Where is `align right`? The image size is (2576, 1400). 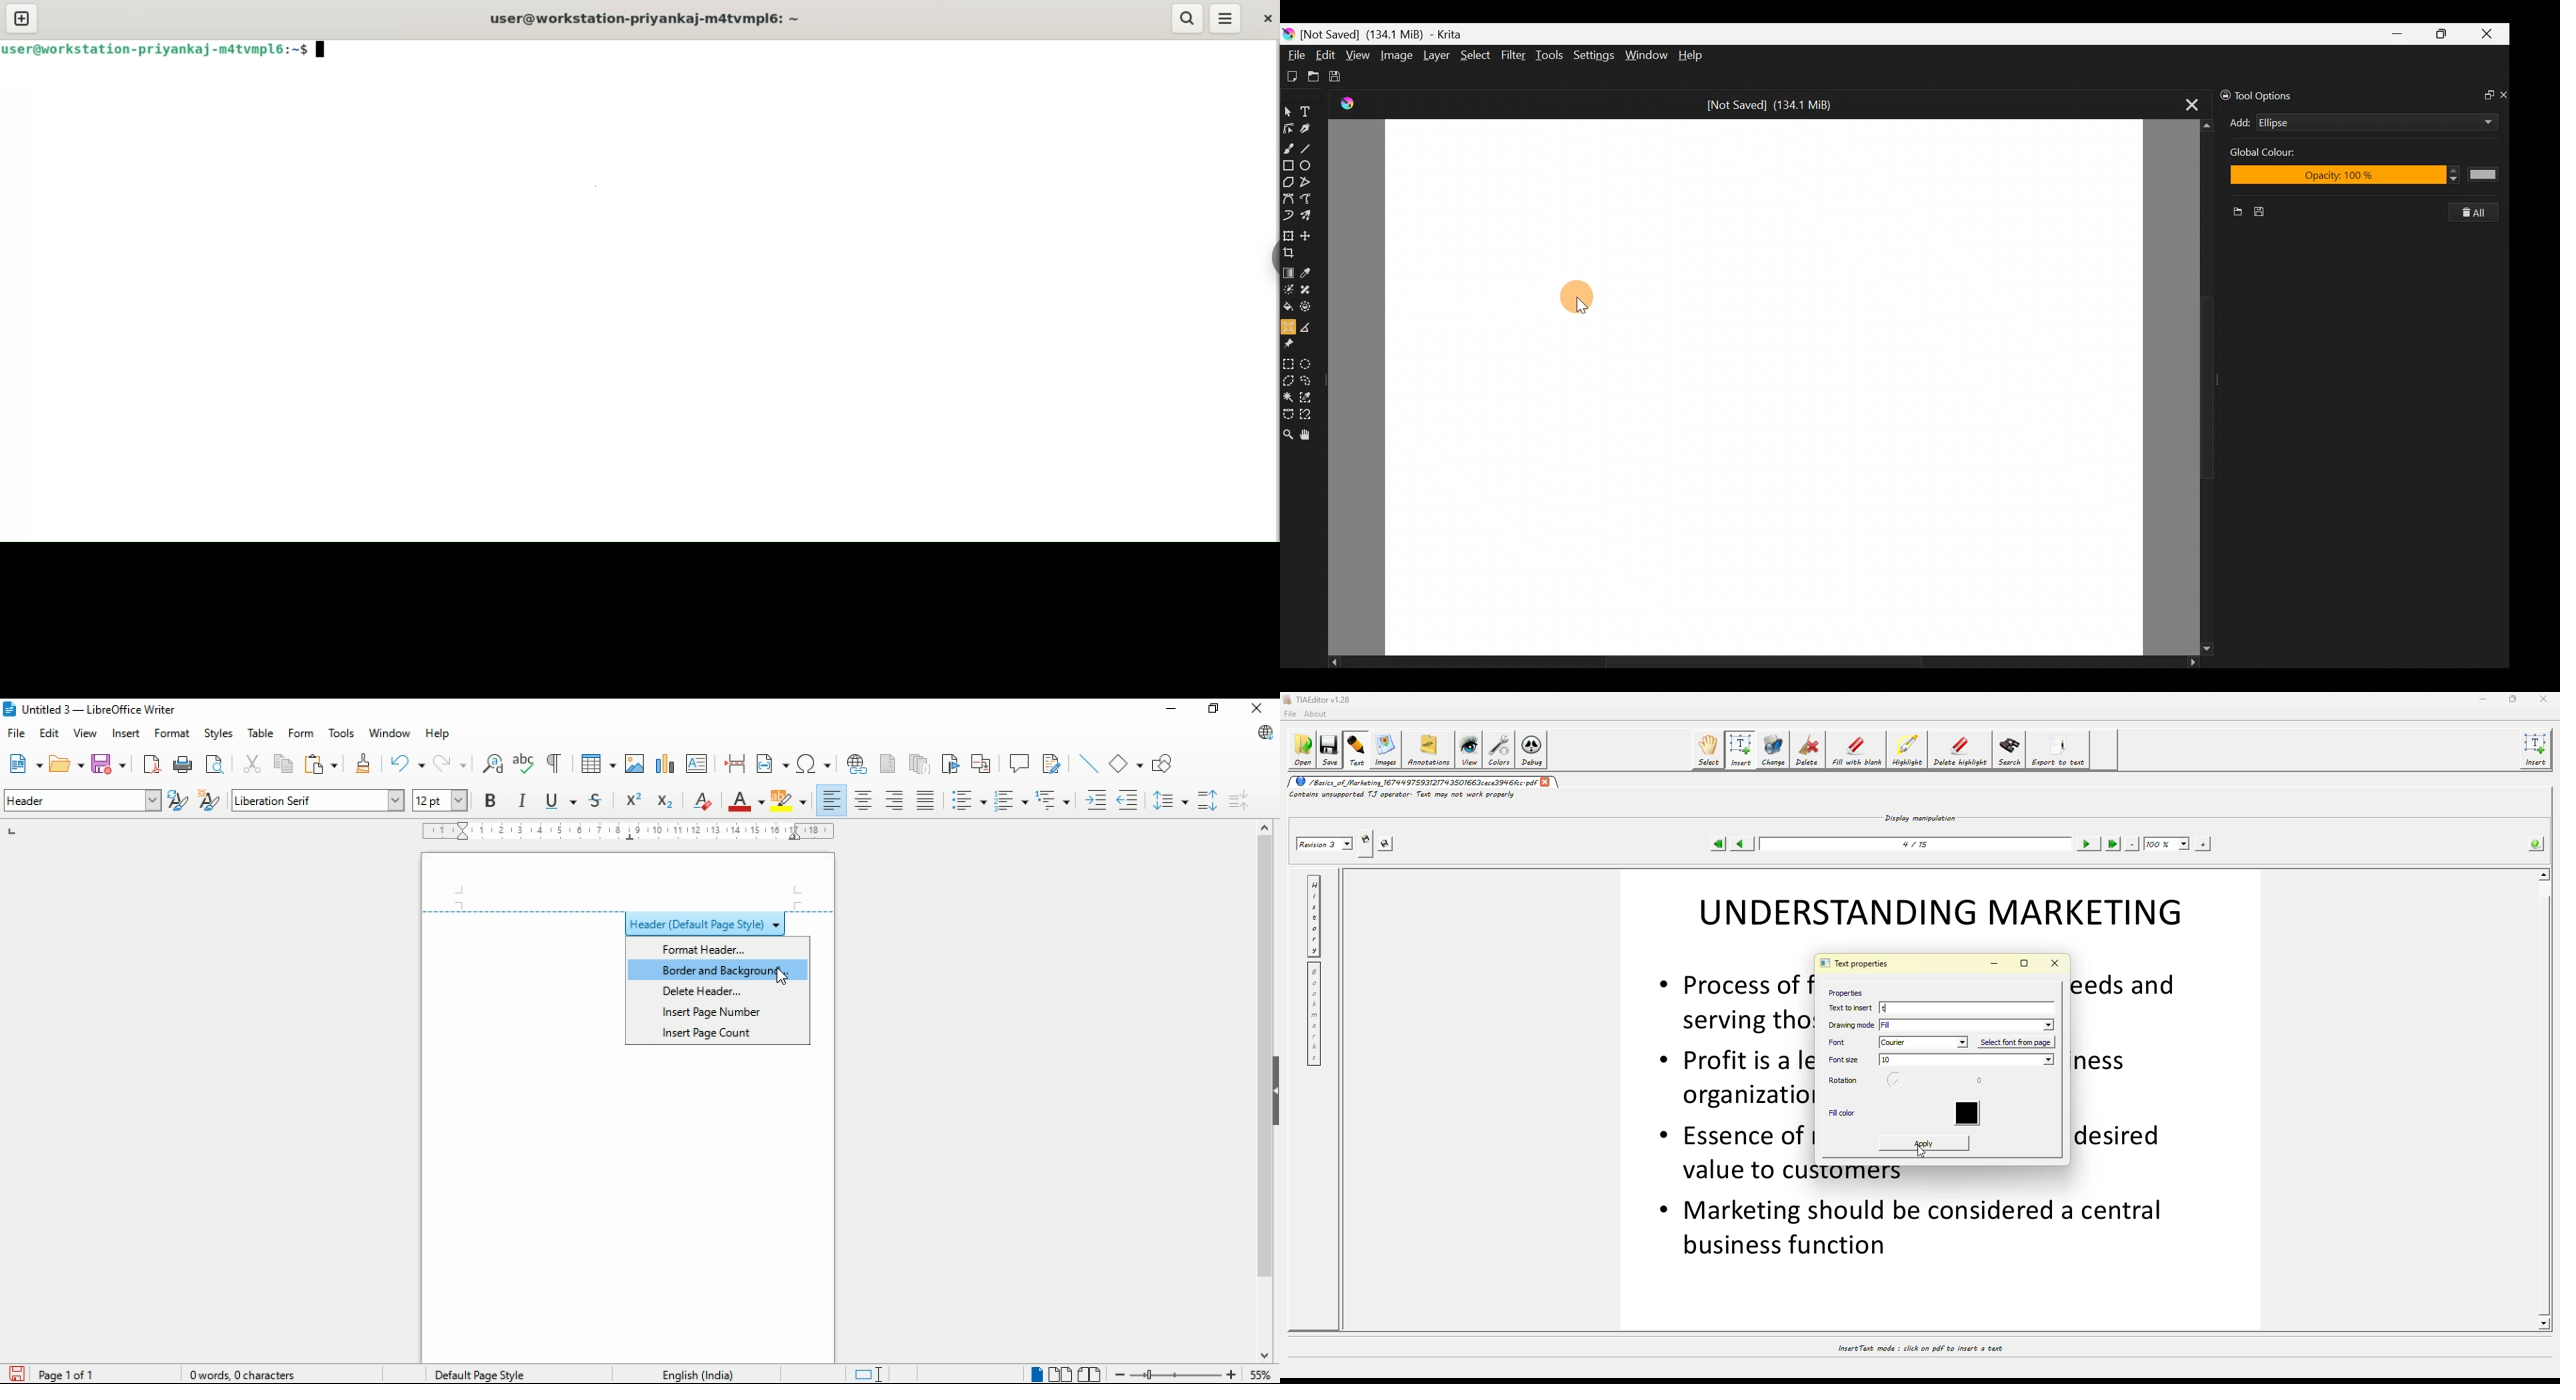 align right is located at coordinates (895, 800).